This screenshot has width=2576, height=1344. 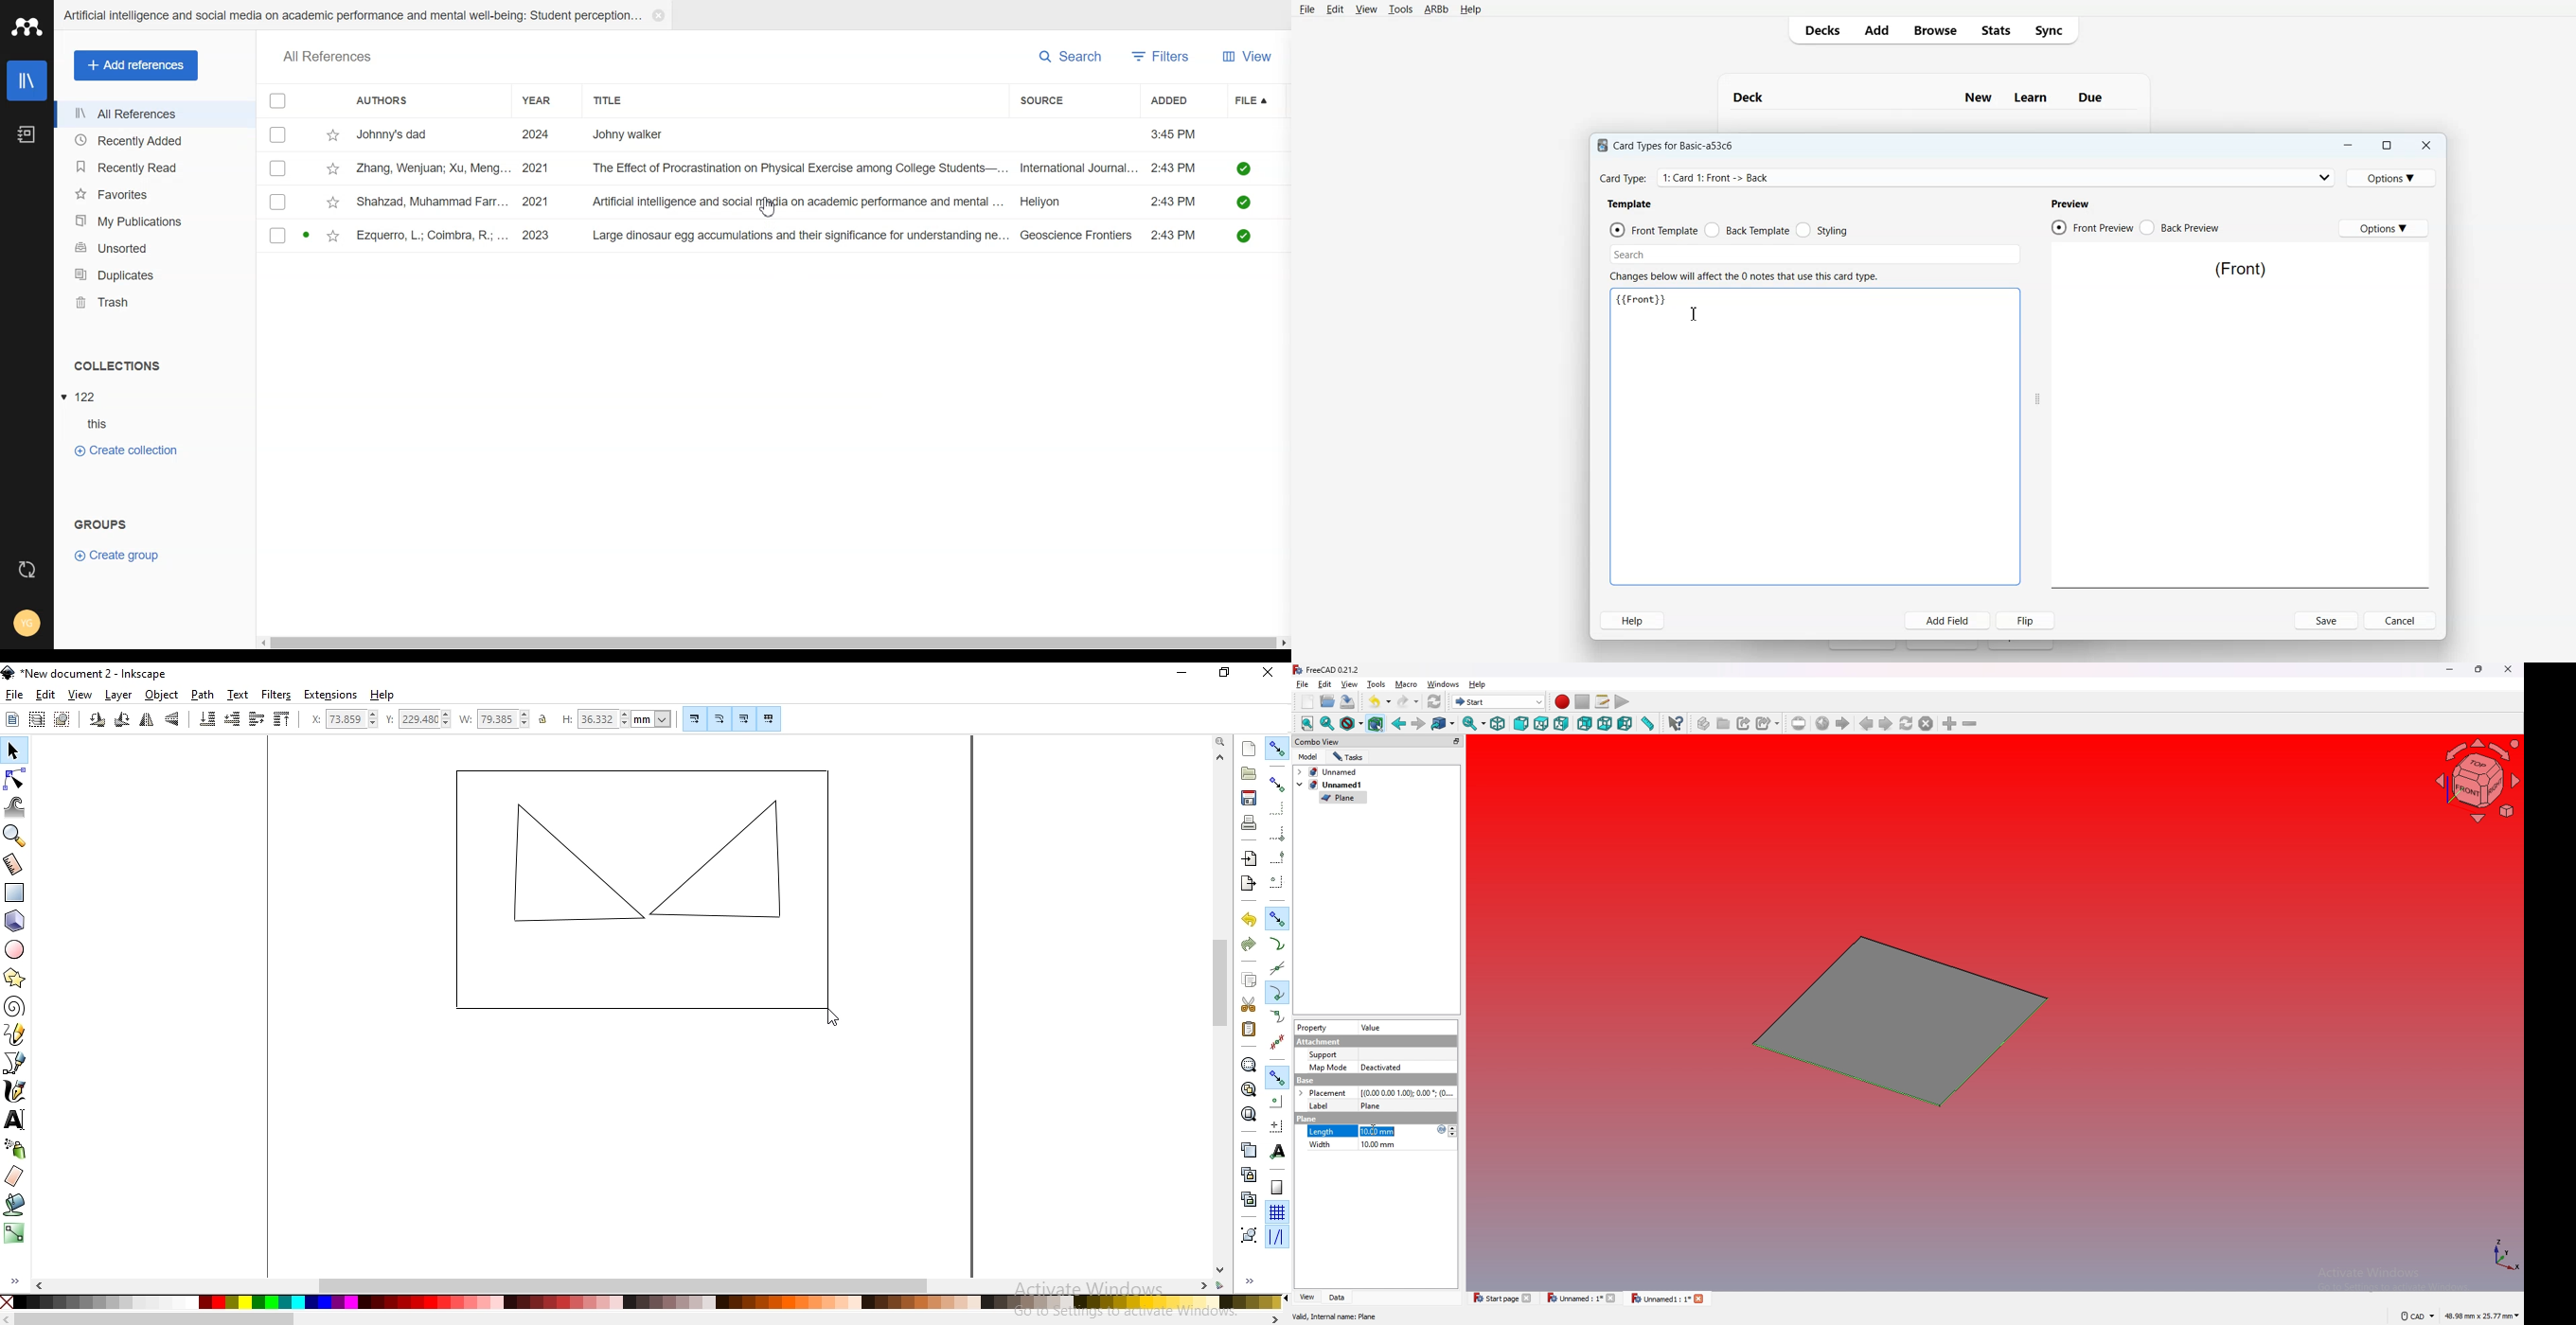 I want to click on Horizontal Scroll bar, so click(x=774, y=641).